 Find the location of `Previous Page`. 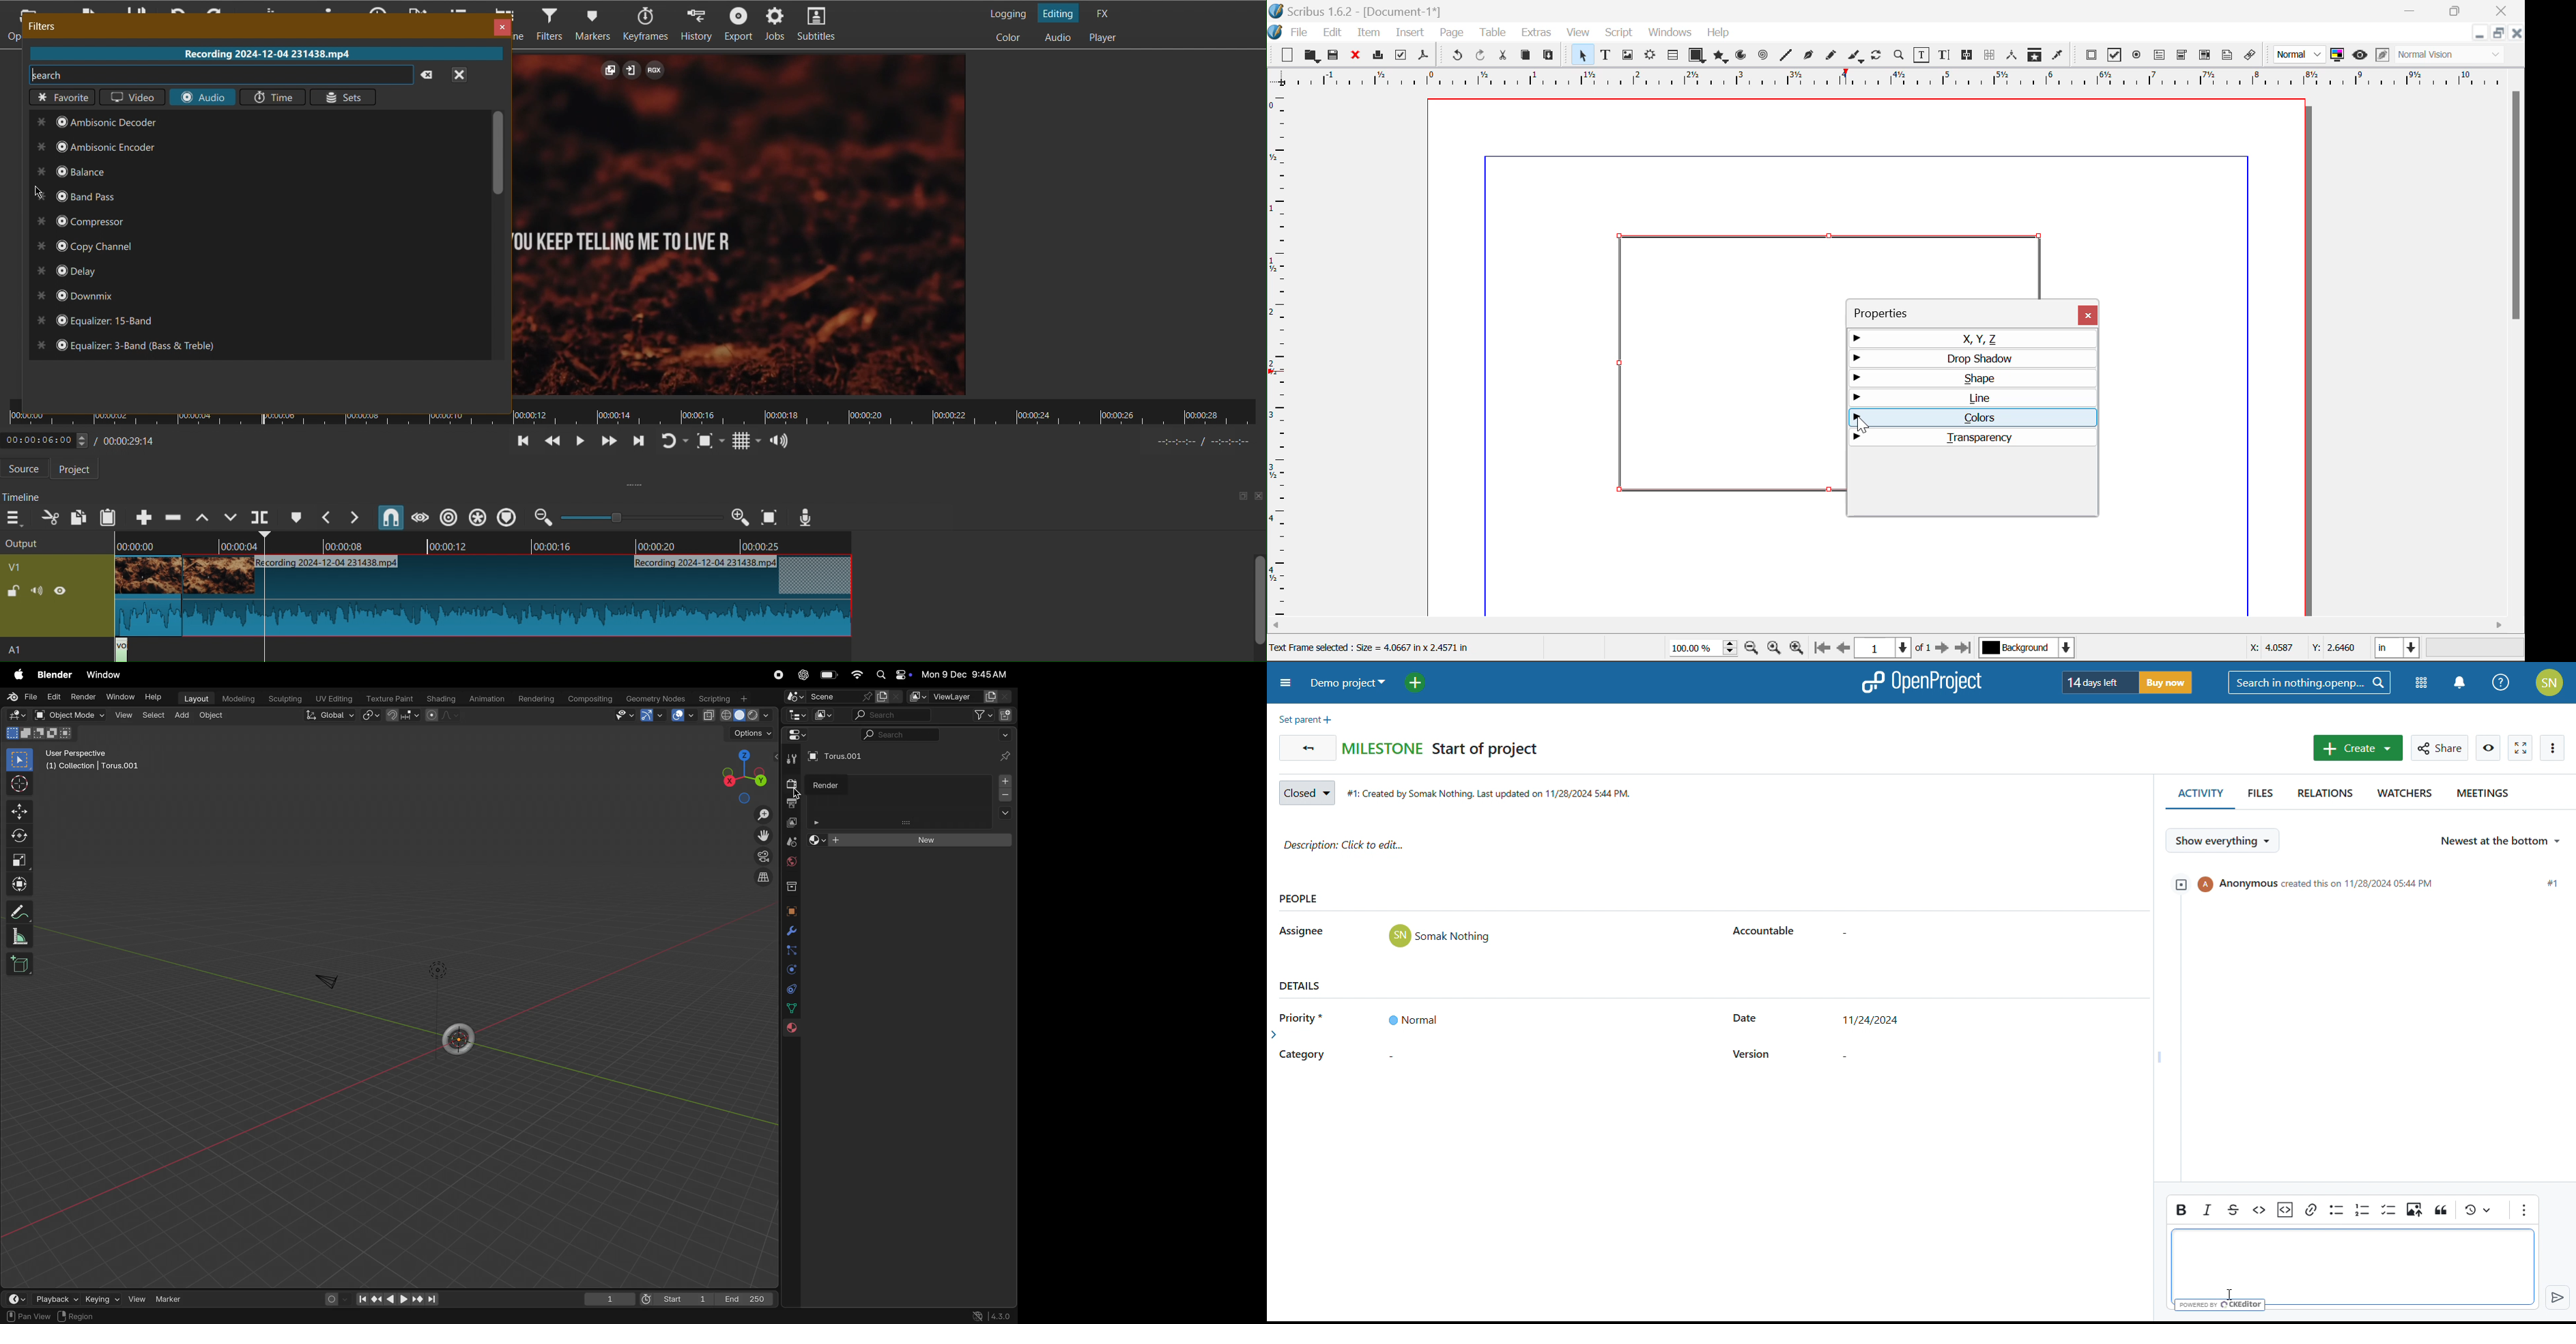

Previous Page is located at coordinates (1846, 650).